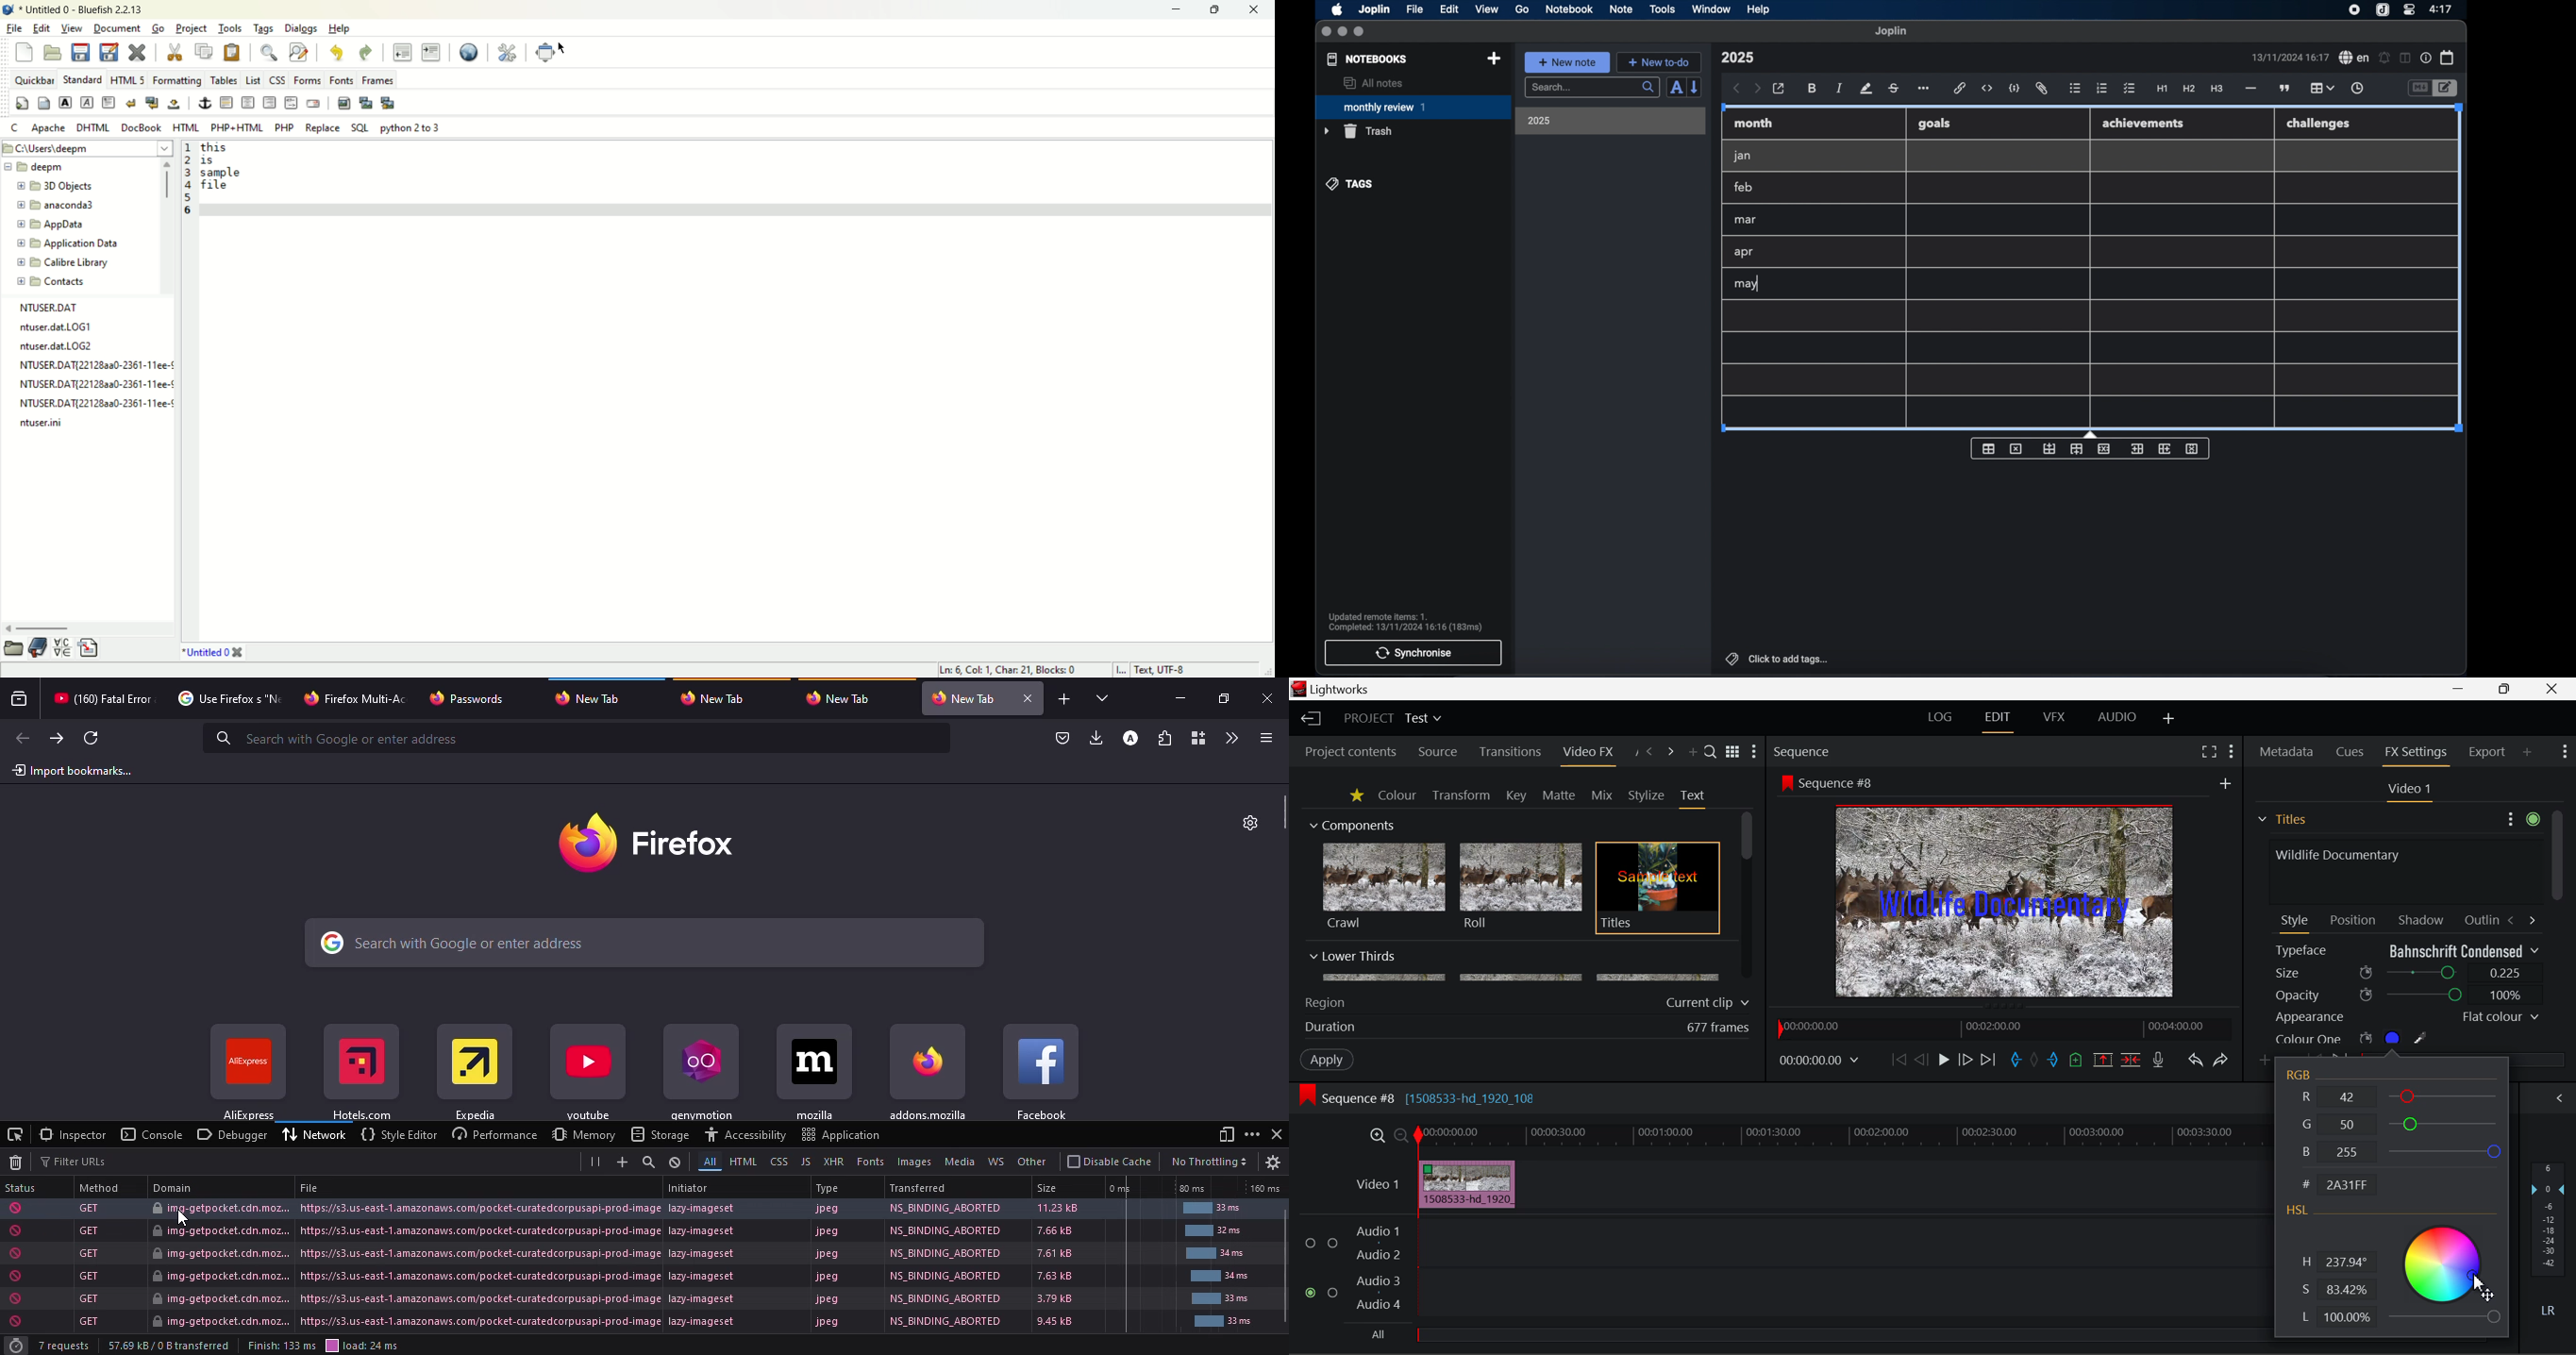 This screenshot has height=1372, width=2576. I want to click on view recent browsing history, so click(20, 699).